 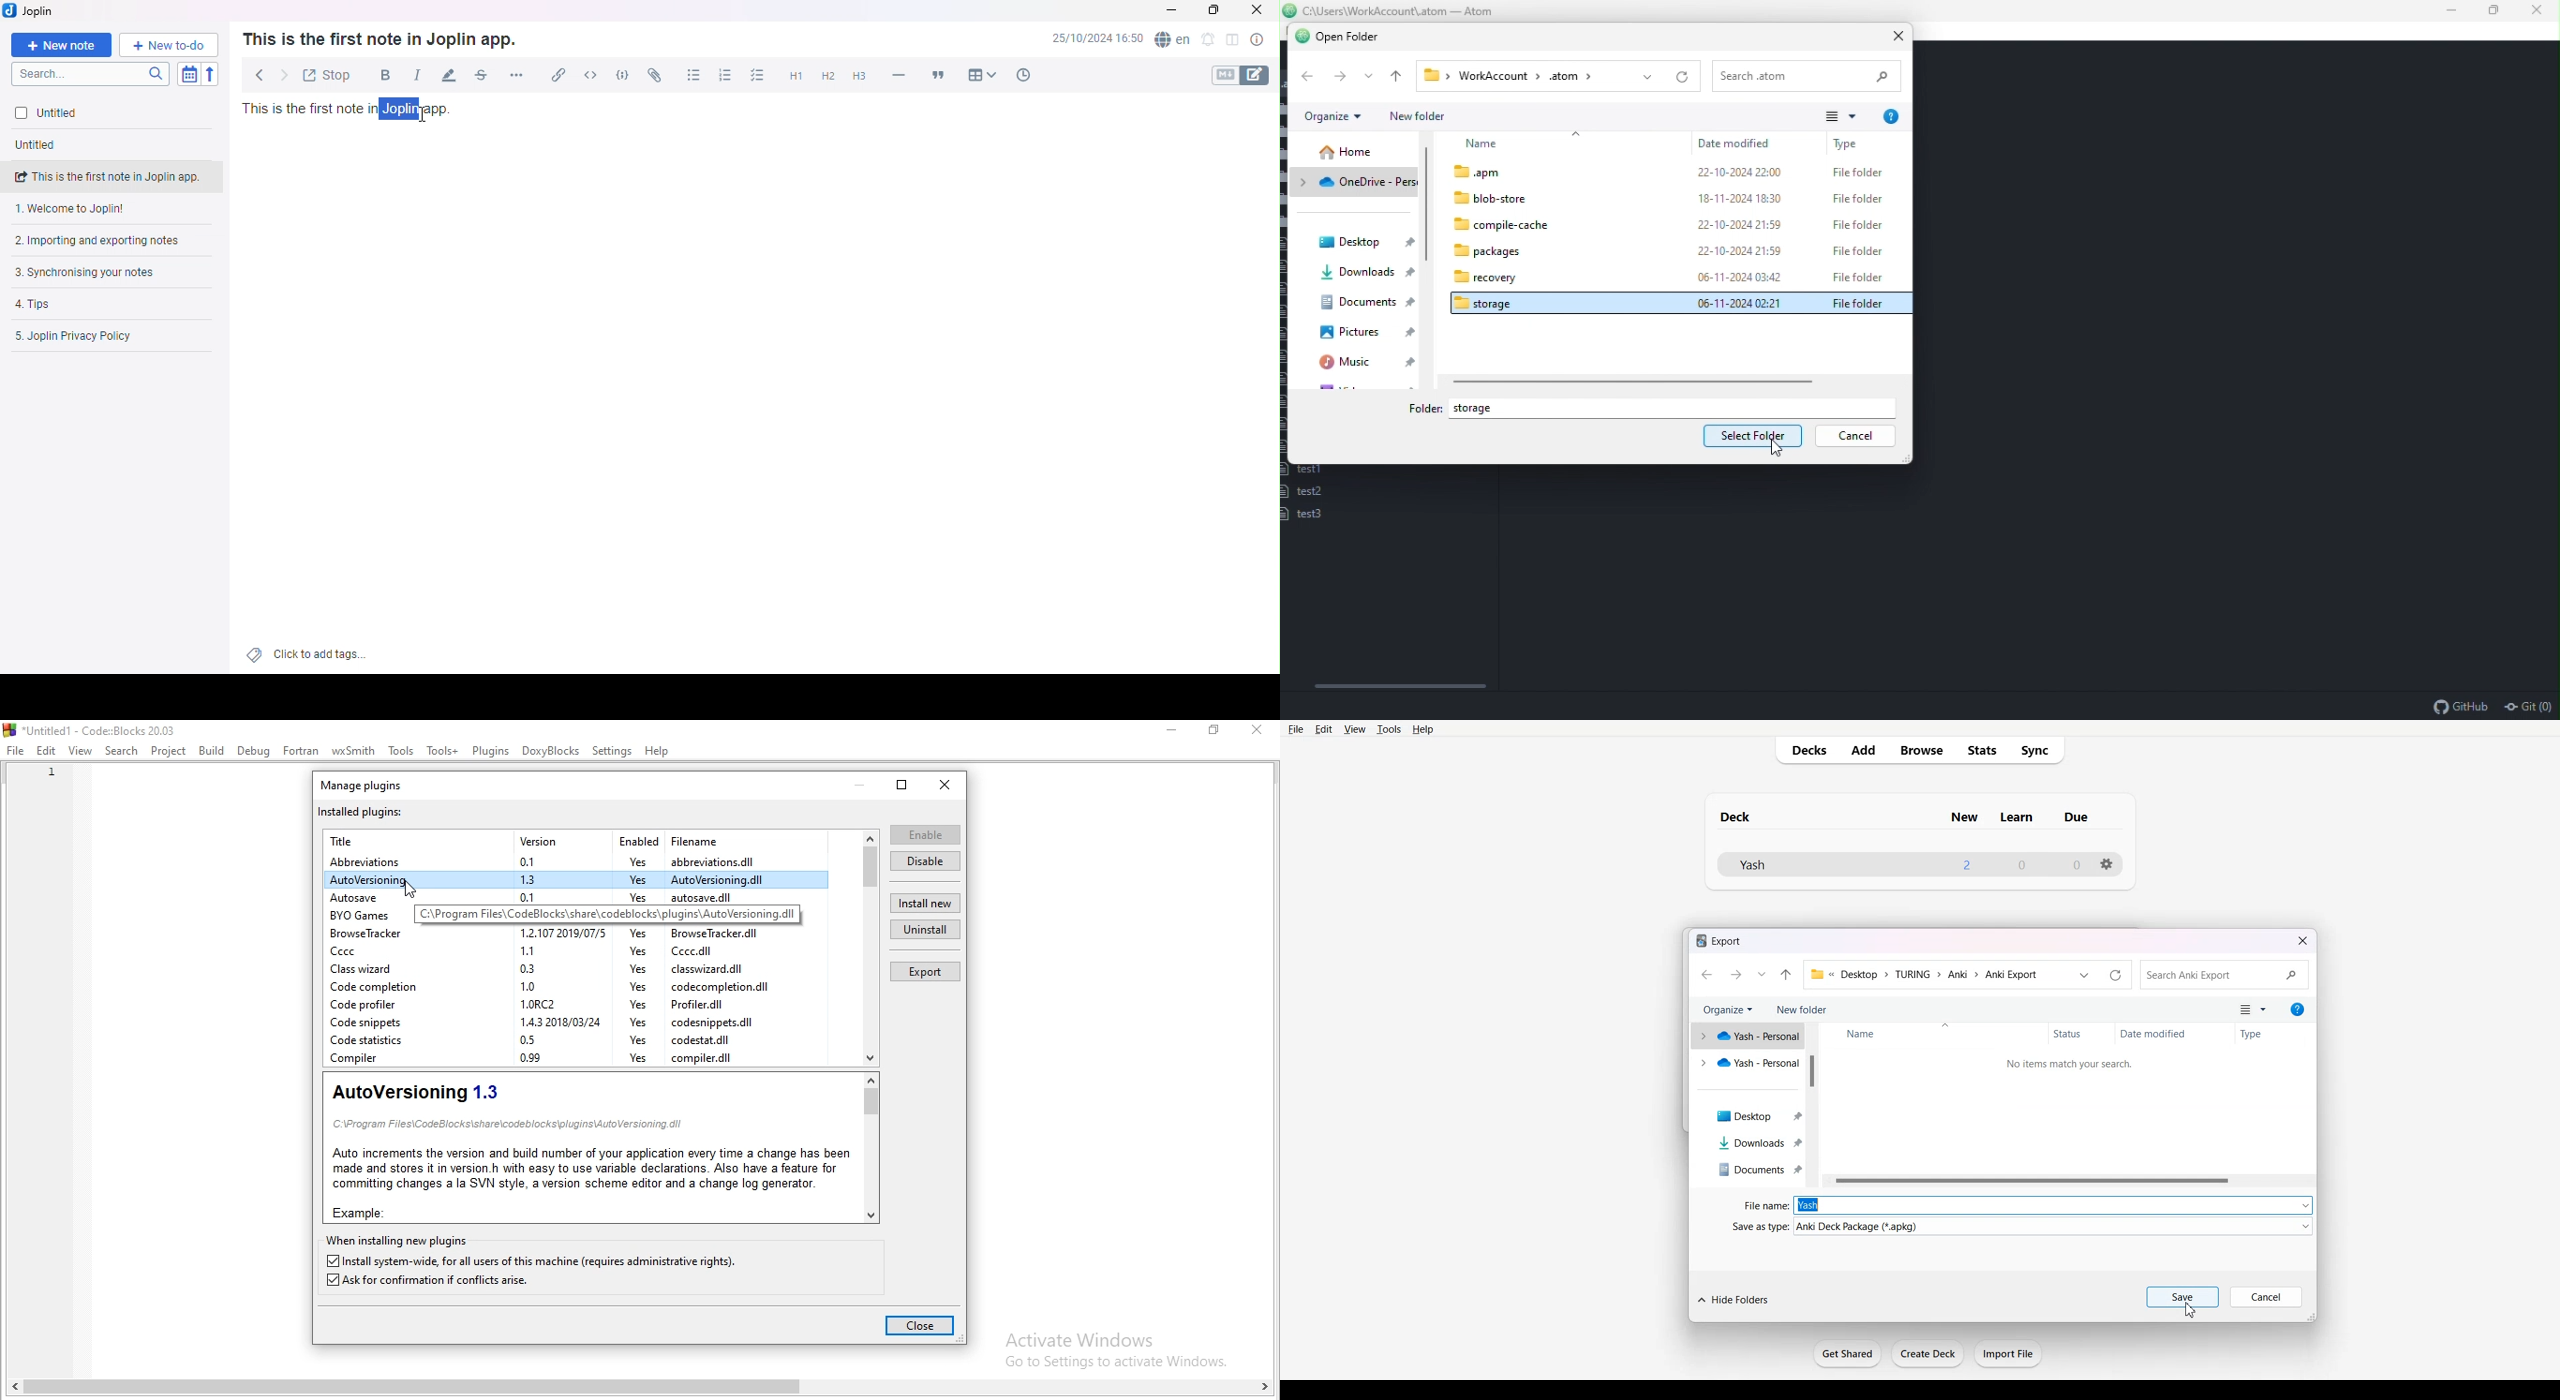 What do you see at coordinates (528, 1006) in the screenshot?
I see `Code profiler 1.0RC2 Yes  Profiler.dll` at bounding box center [528, 1006].